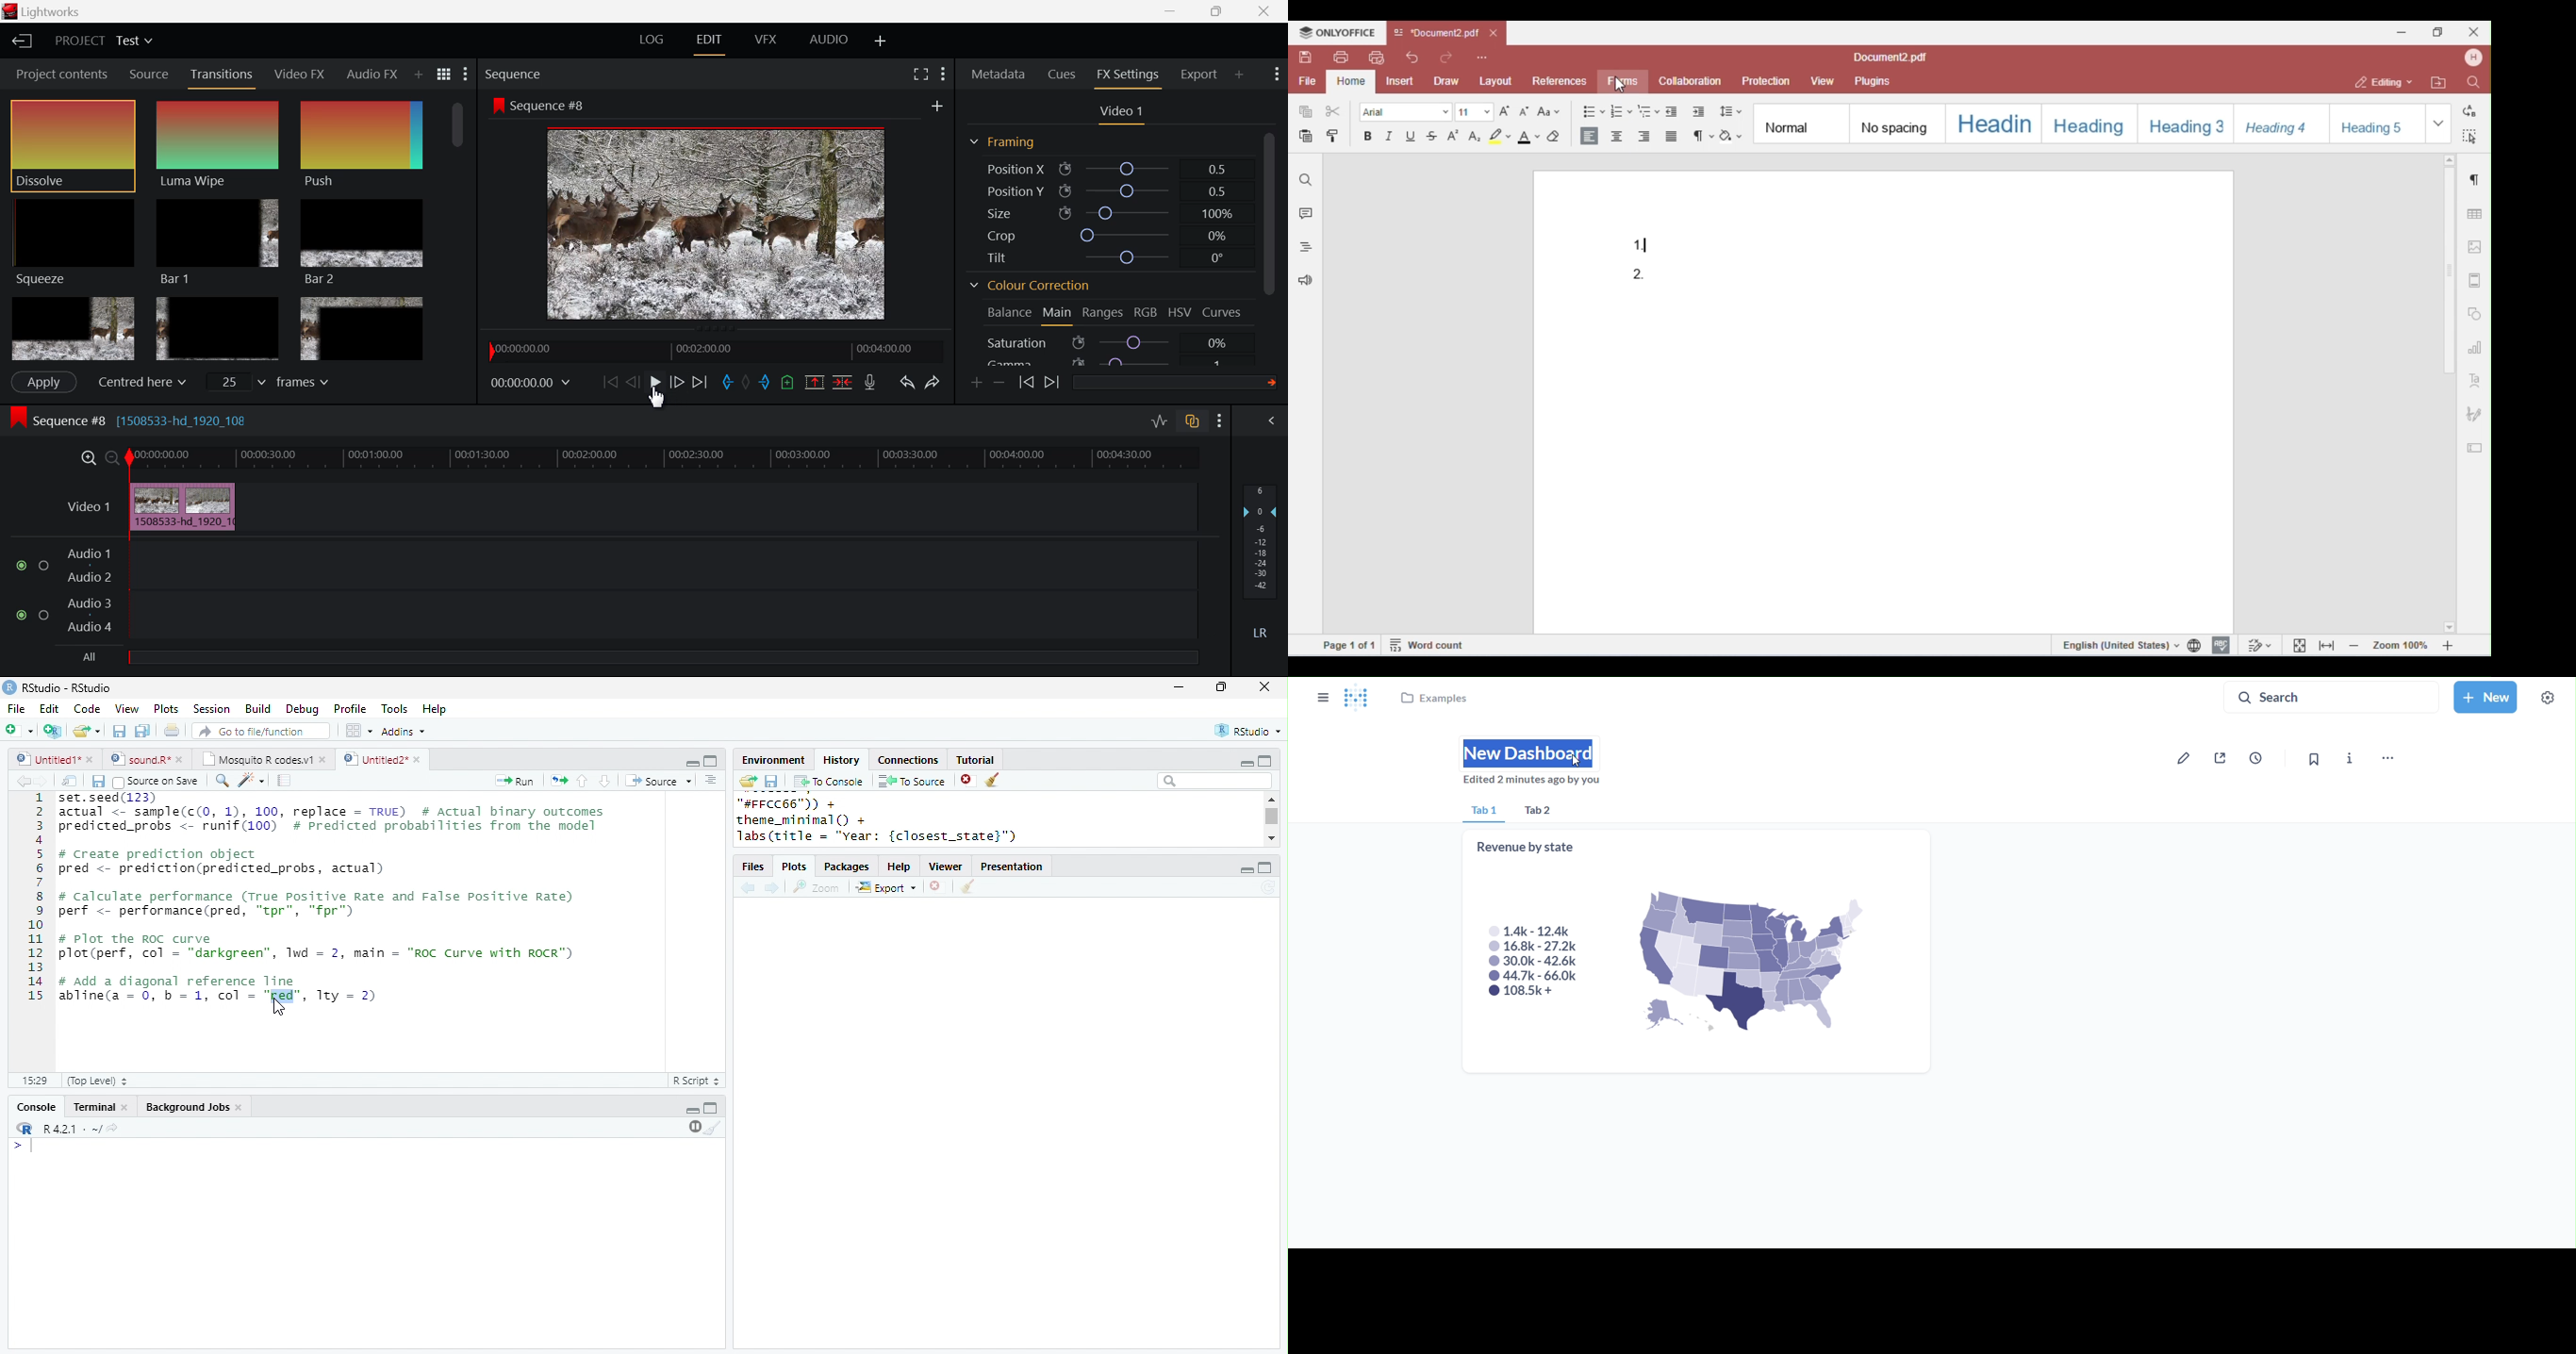 This screenshot has width=2576, height=1372. Describe the element at coordinates (714, 1127) in the screenshot. I see `clear` at that location.